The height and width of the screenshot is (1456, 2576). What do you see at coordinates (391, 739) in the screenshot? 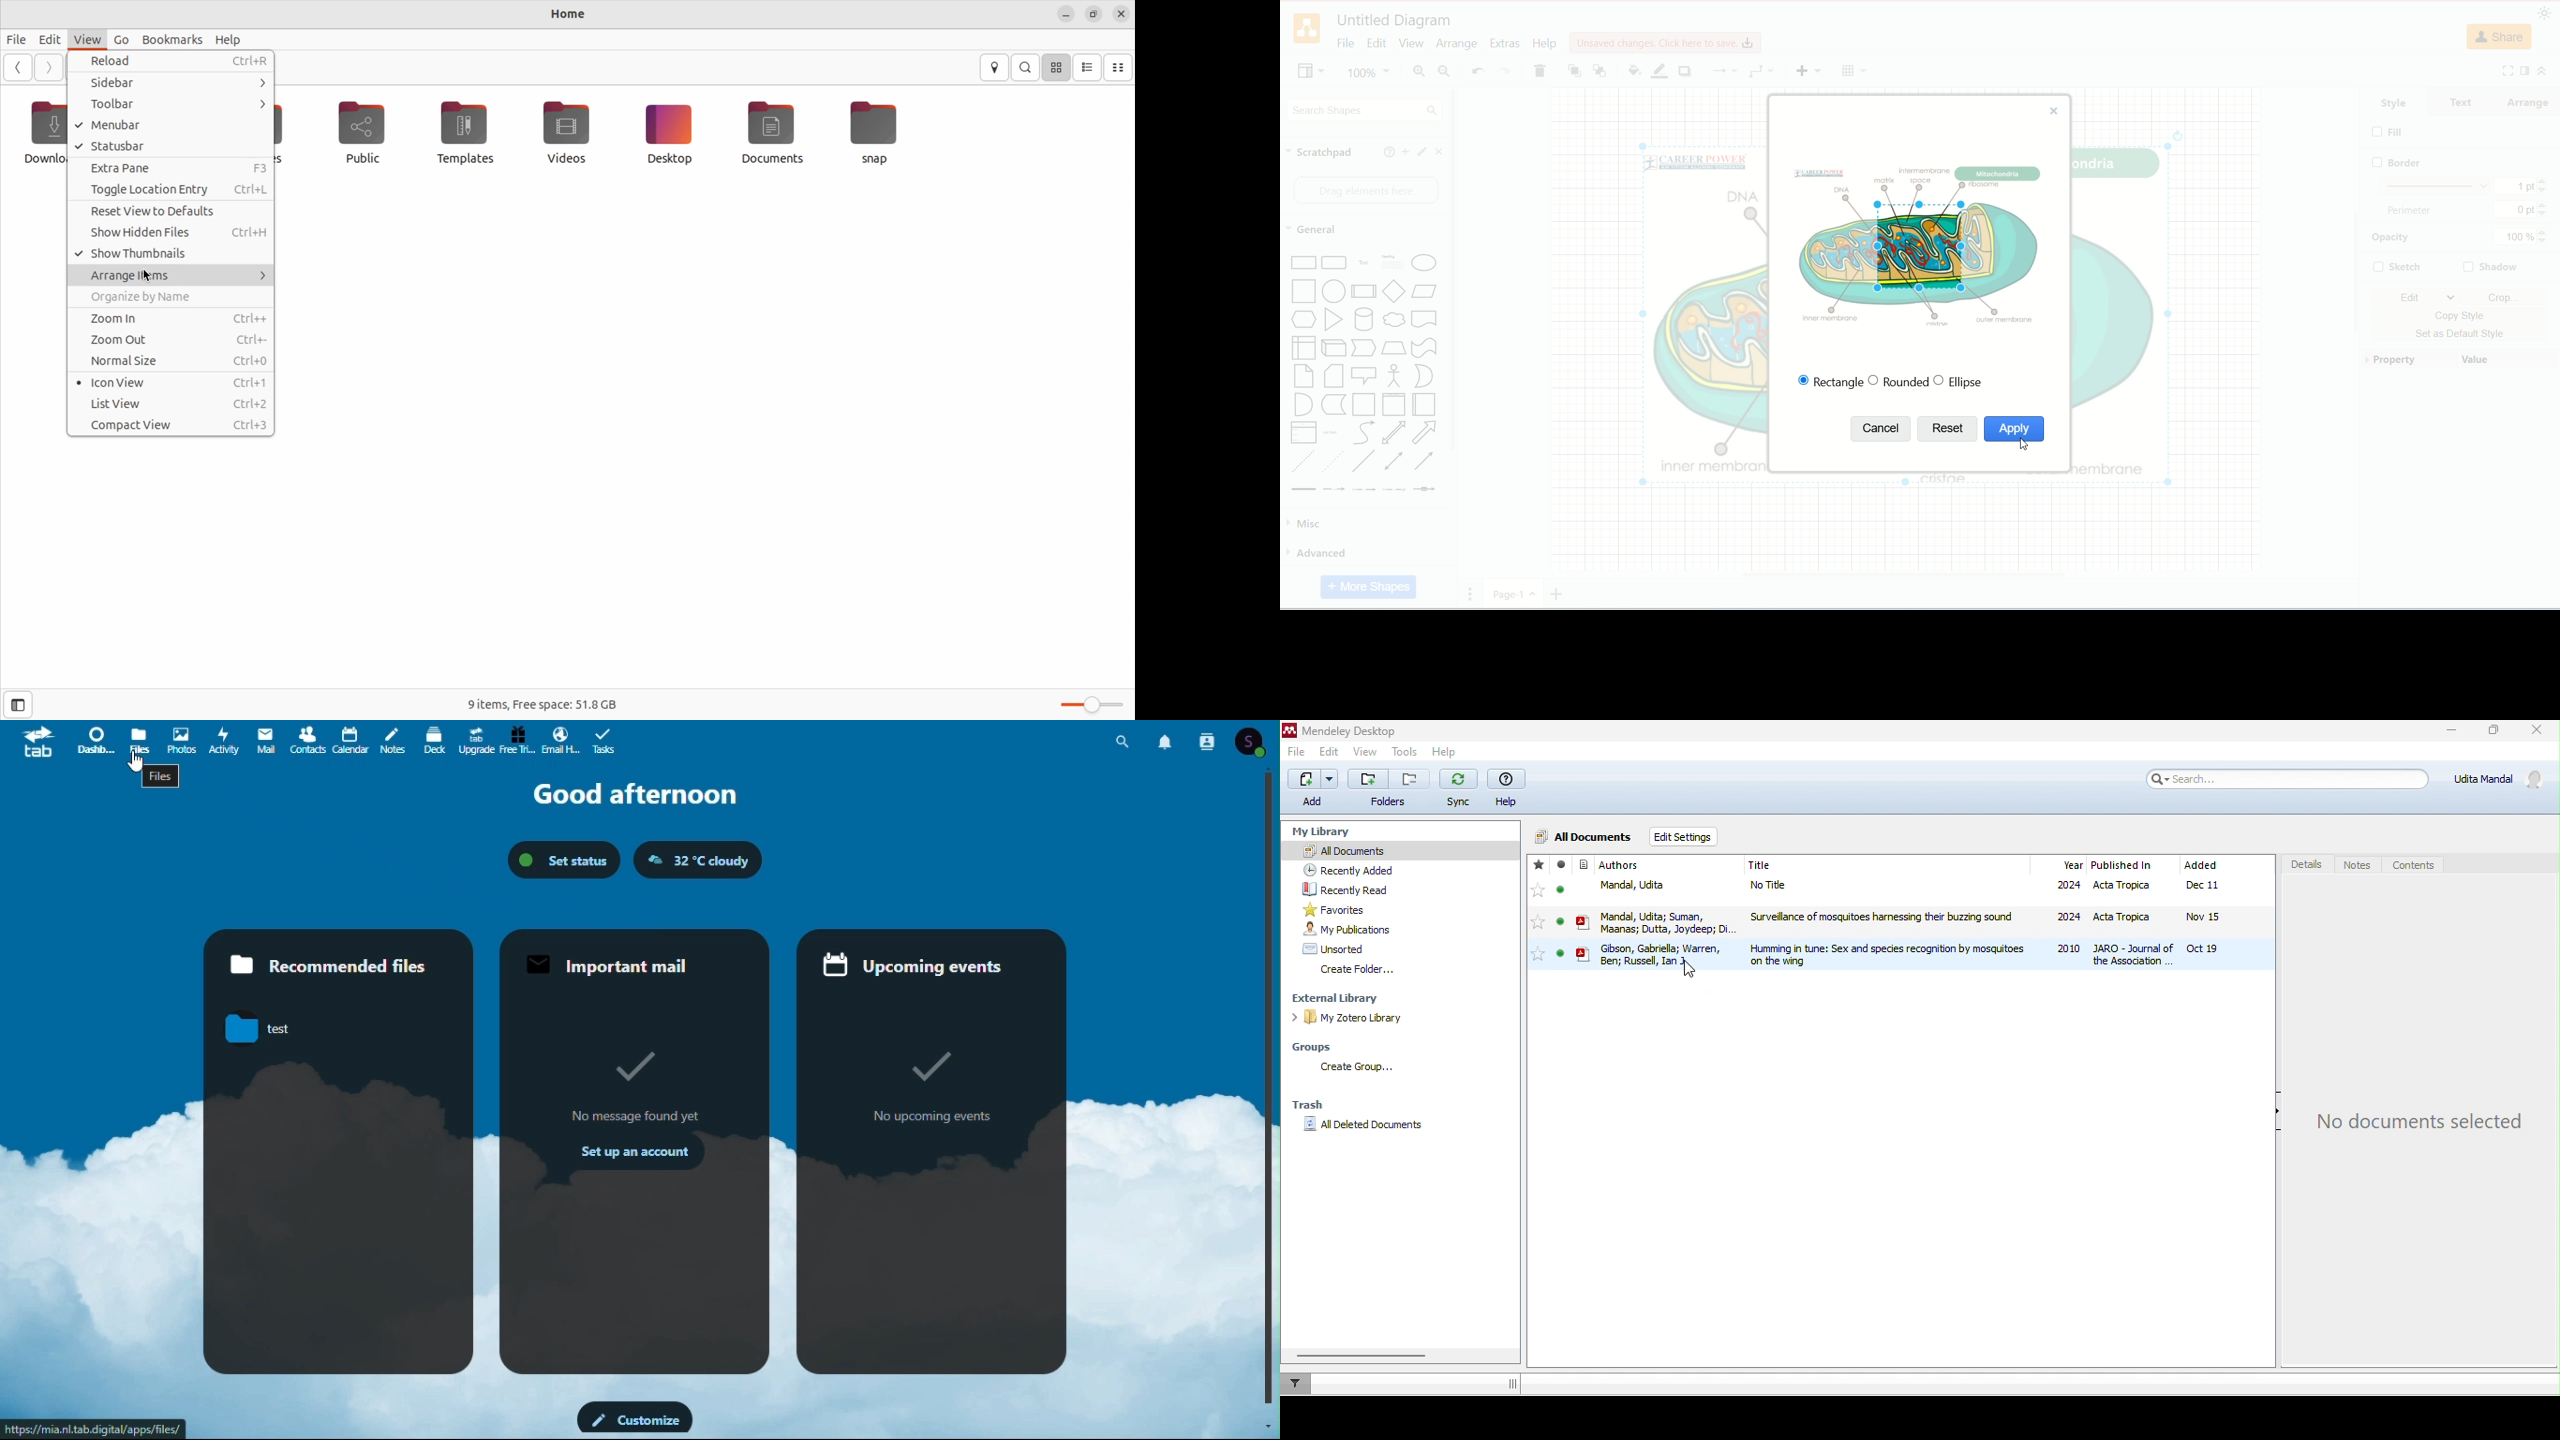
I see `notes` at bounding box center [391, 739].